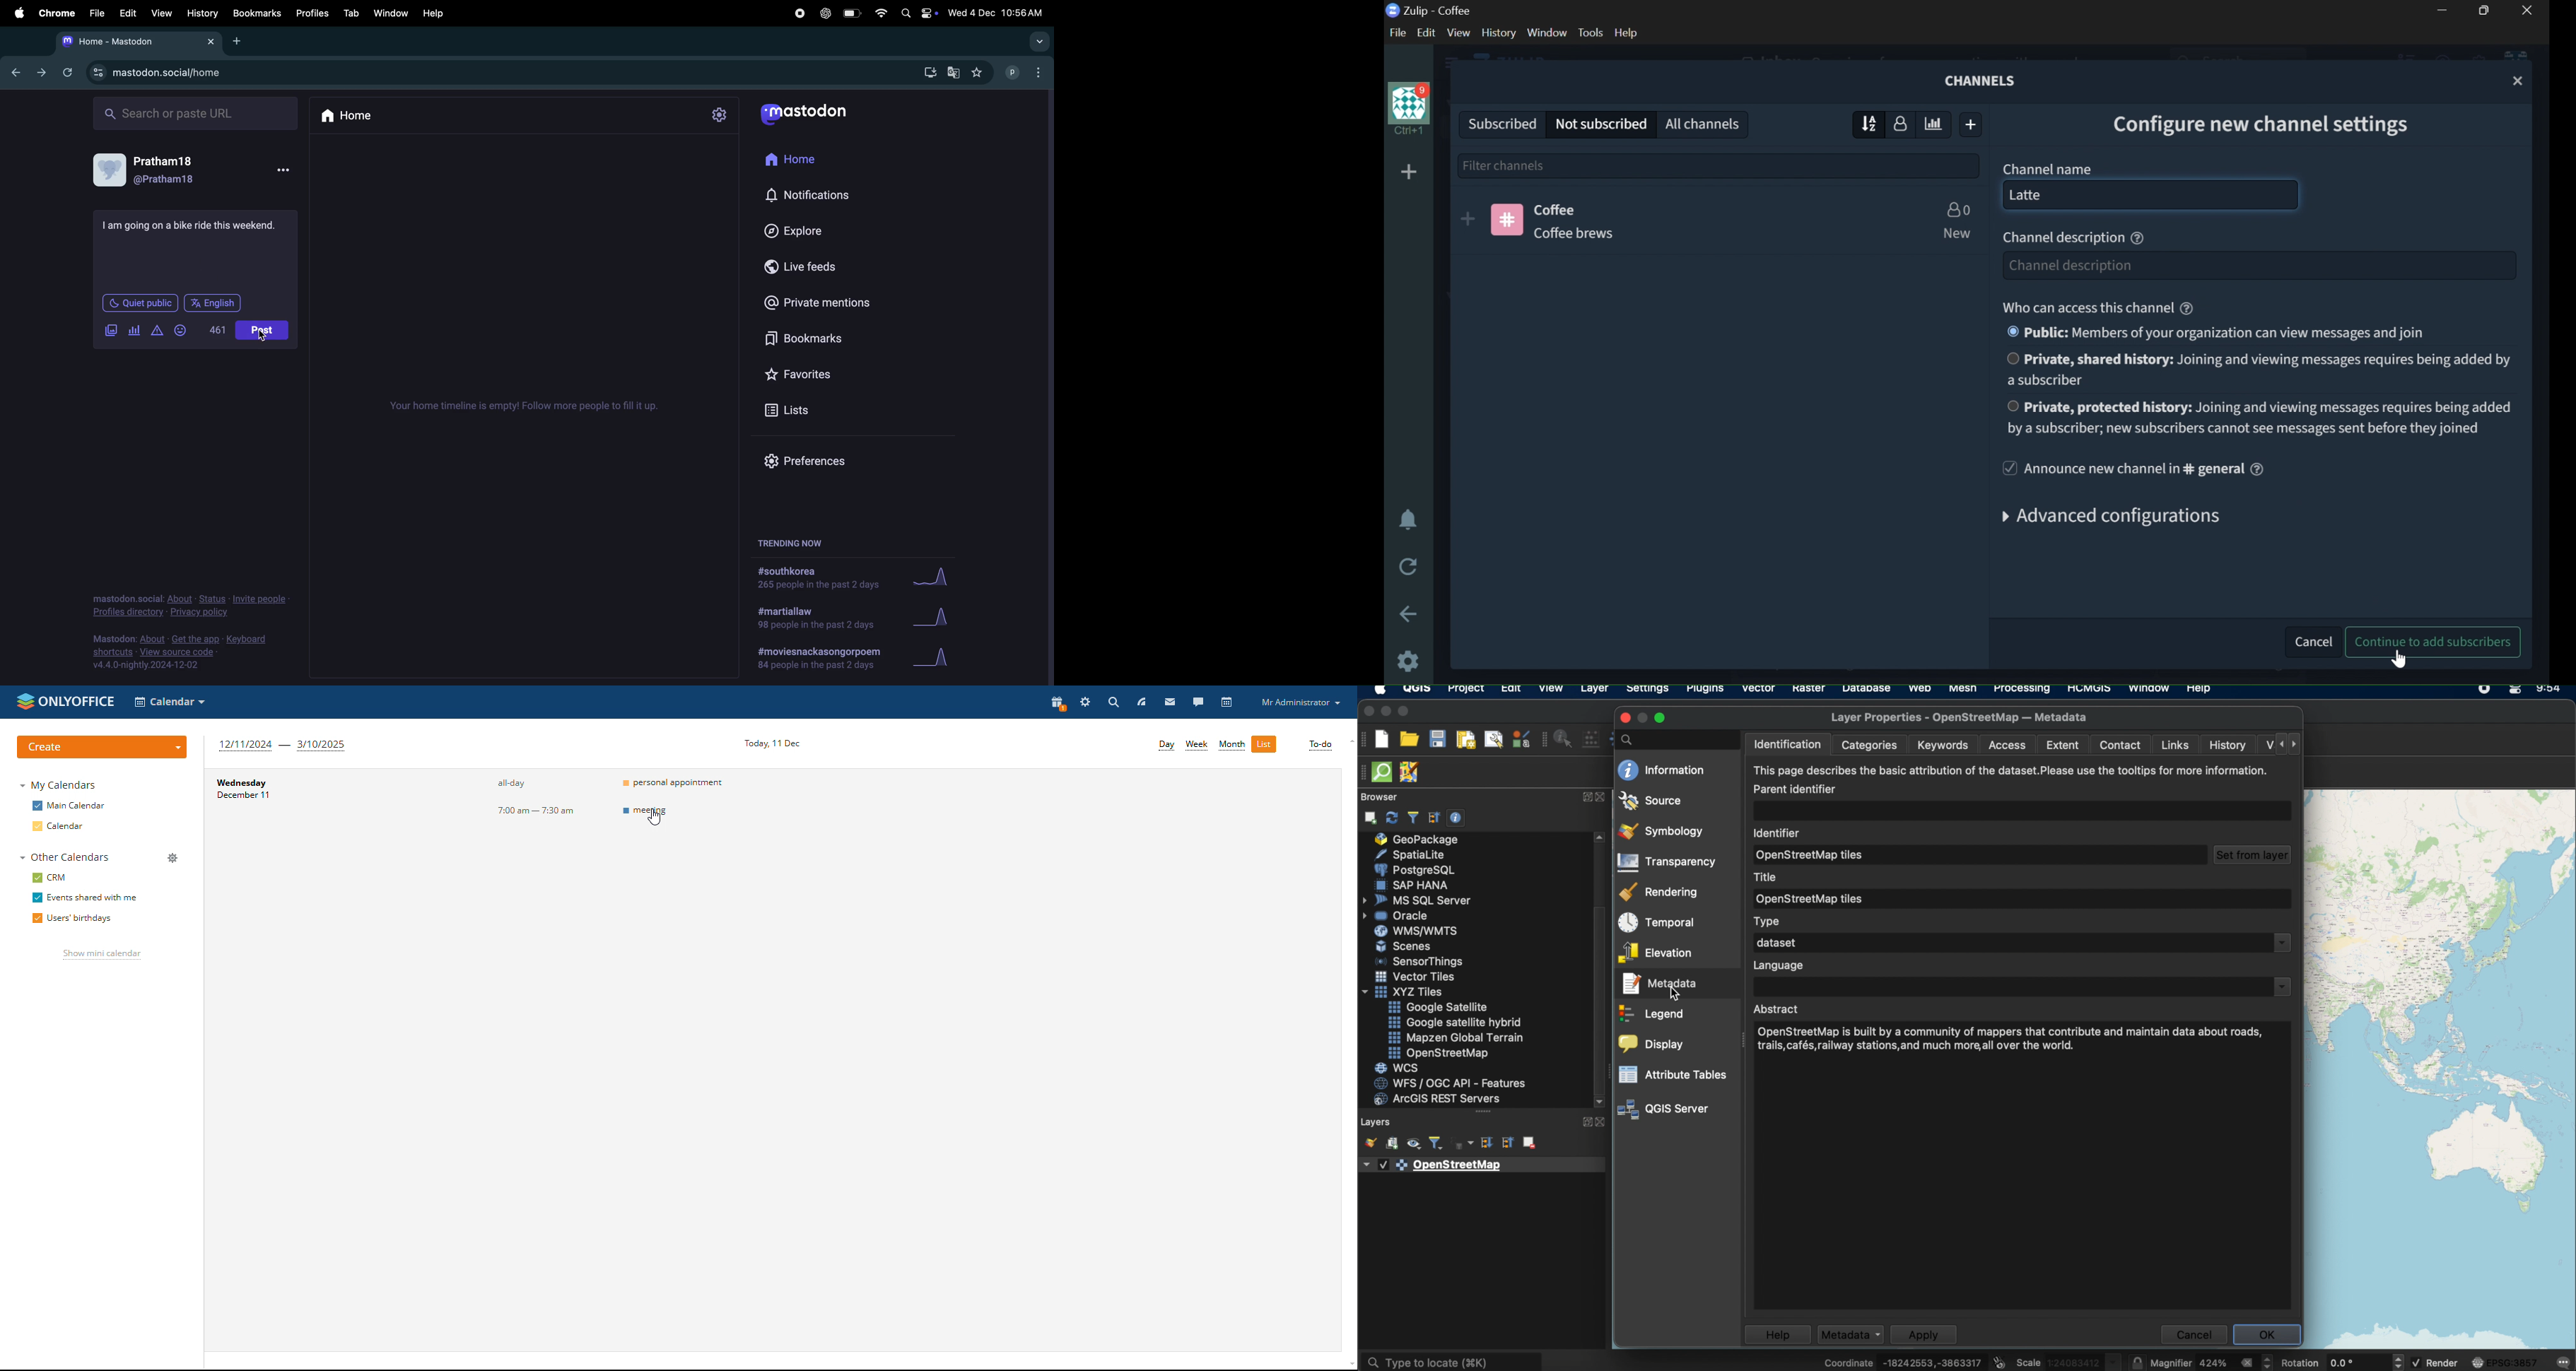 The width and height of the screenshot is (2576, 1372). Describe the element at coordinates (256, 13) in the screenshot. I see `Book marks` at that location.